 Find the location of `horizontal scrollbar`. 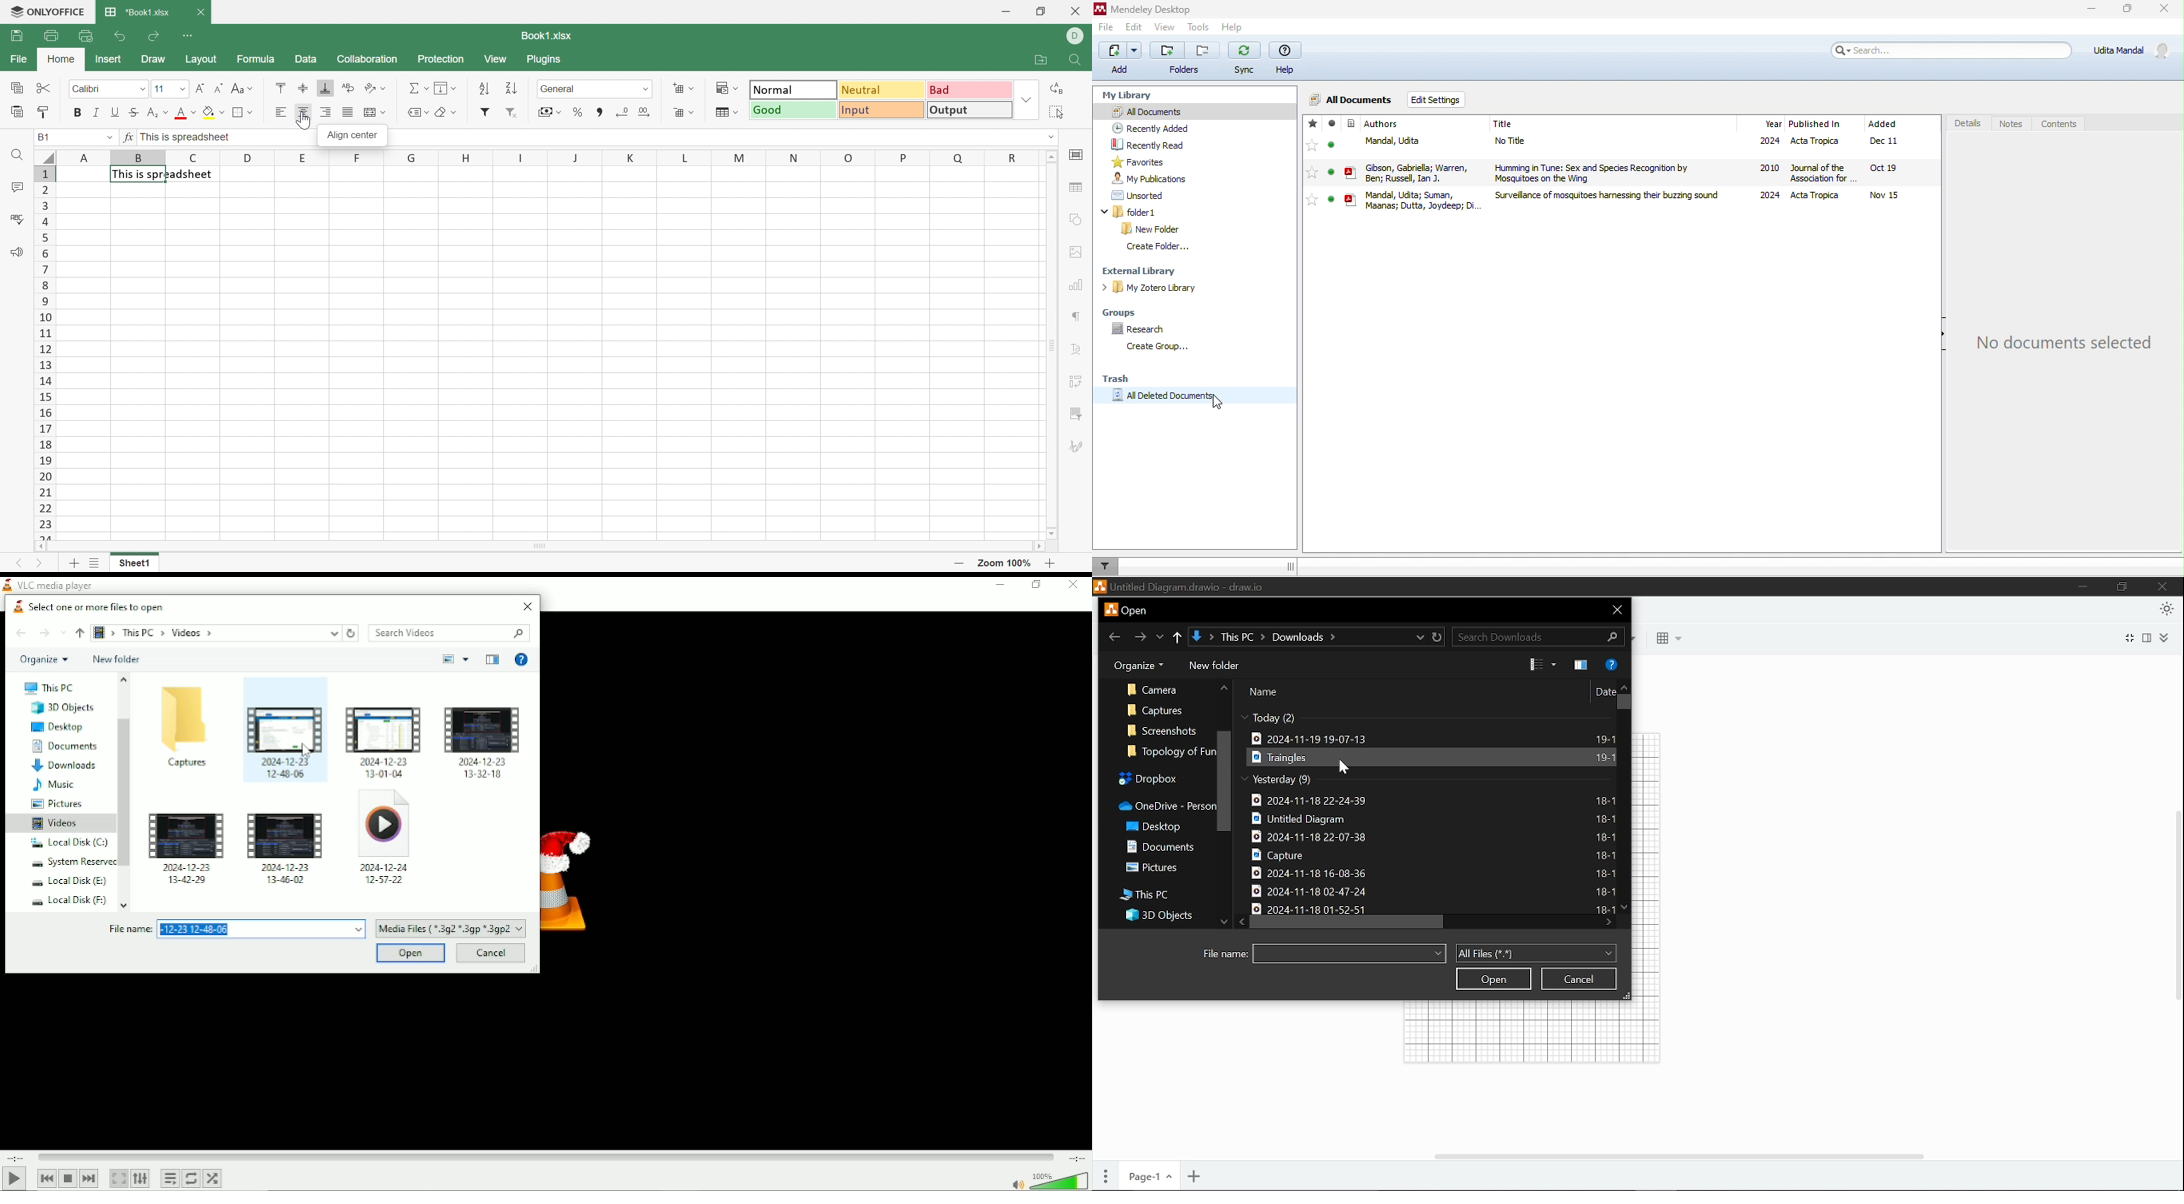

horizontal scrollbar is located at coordinates (1686, 1153).